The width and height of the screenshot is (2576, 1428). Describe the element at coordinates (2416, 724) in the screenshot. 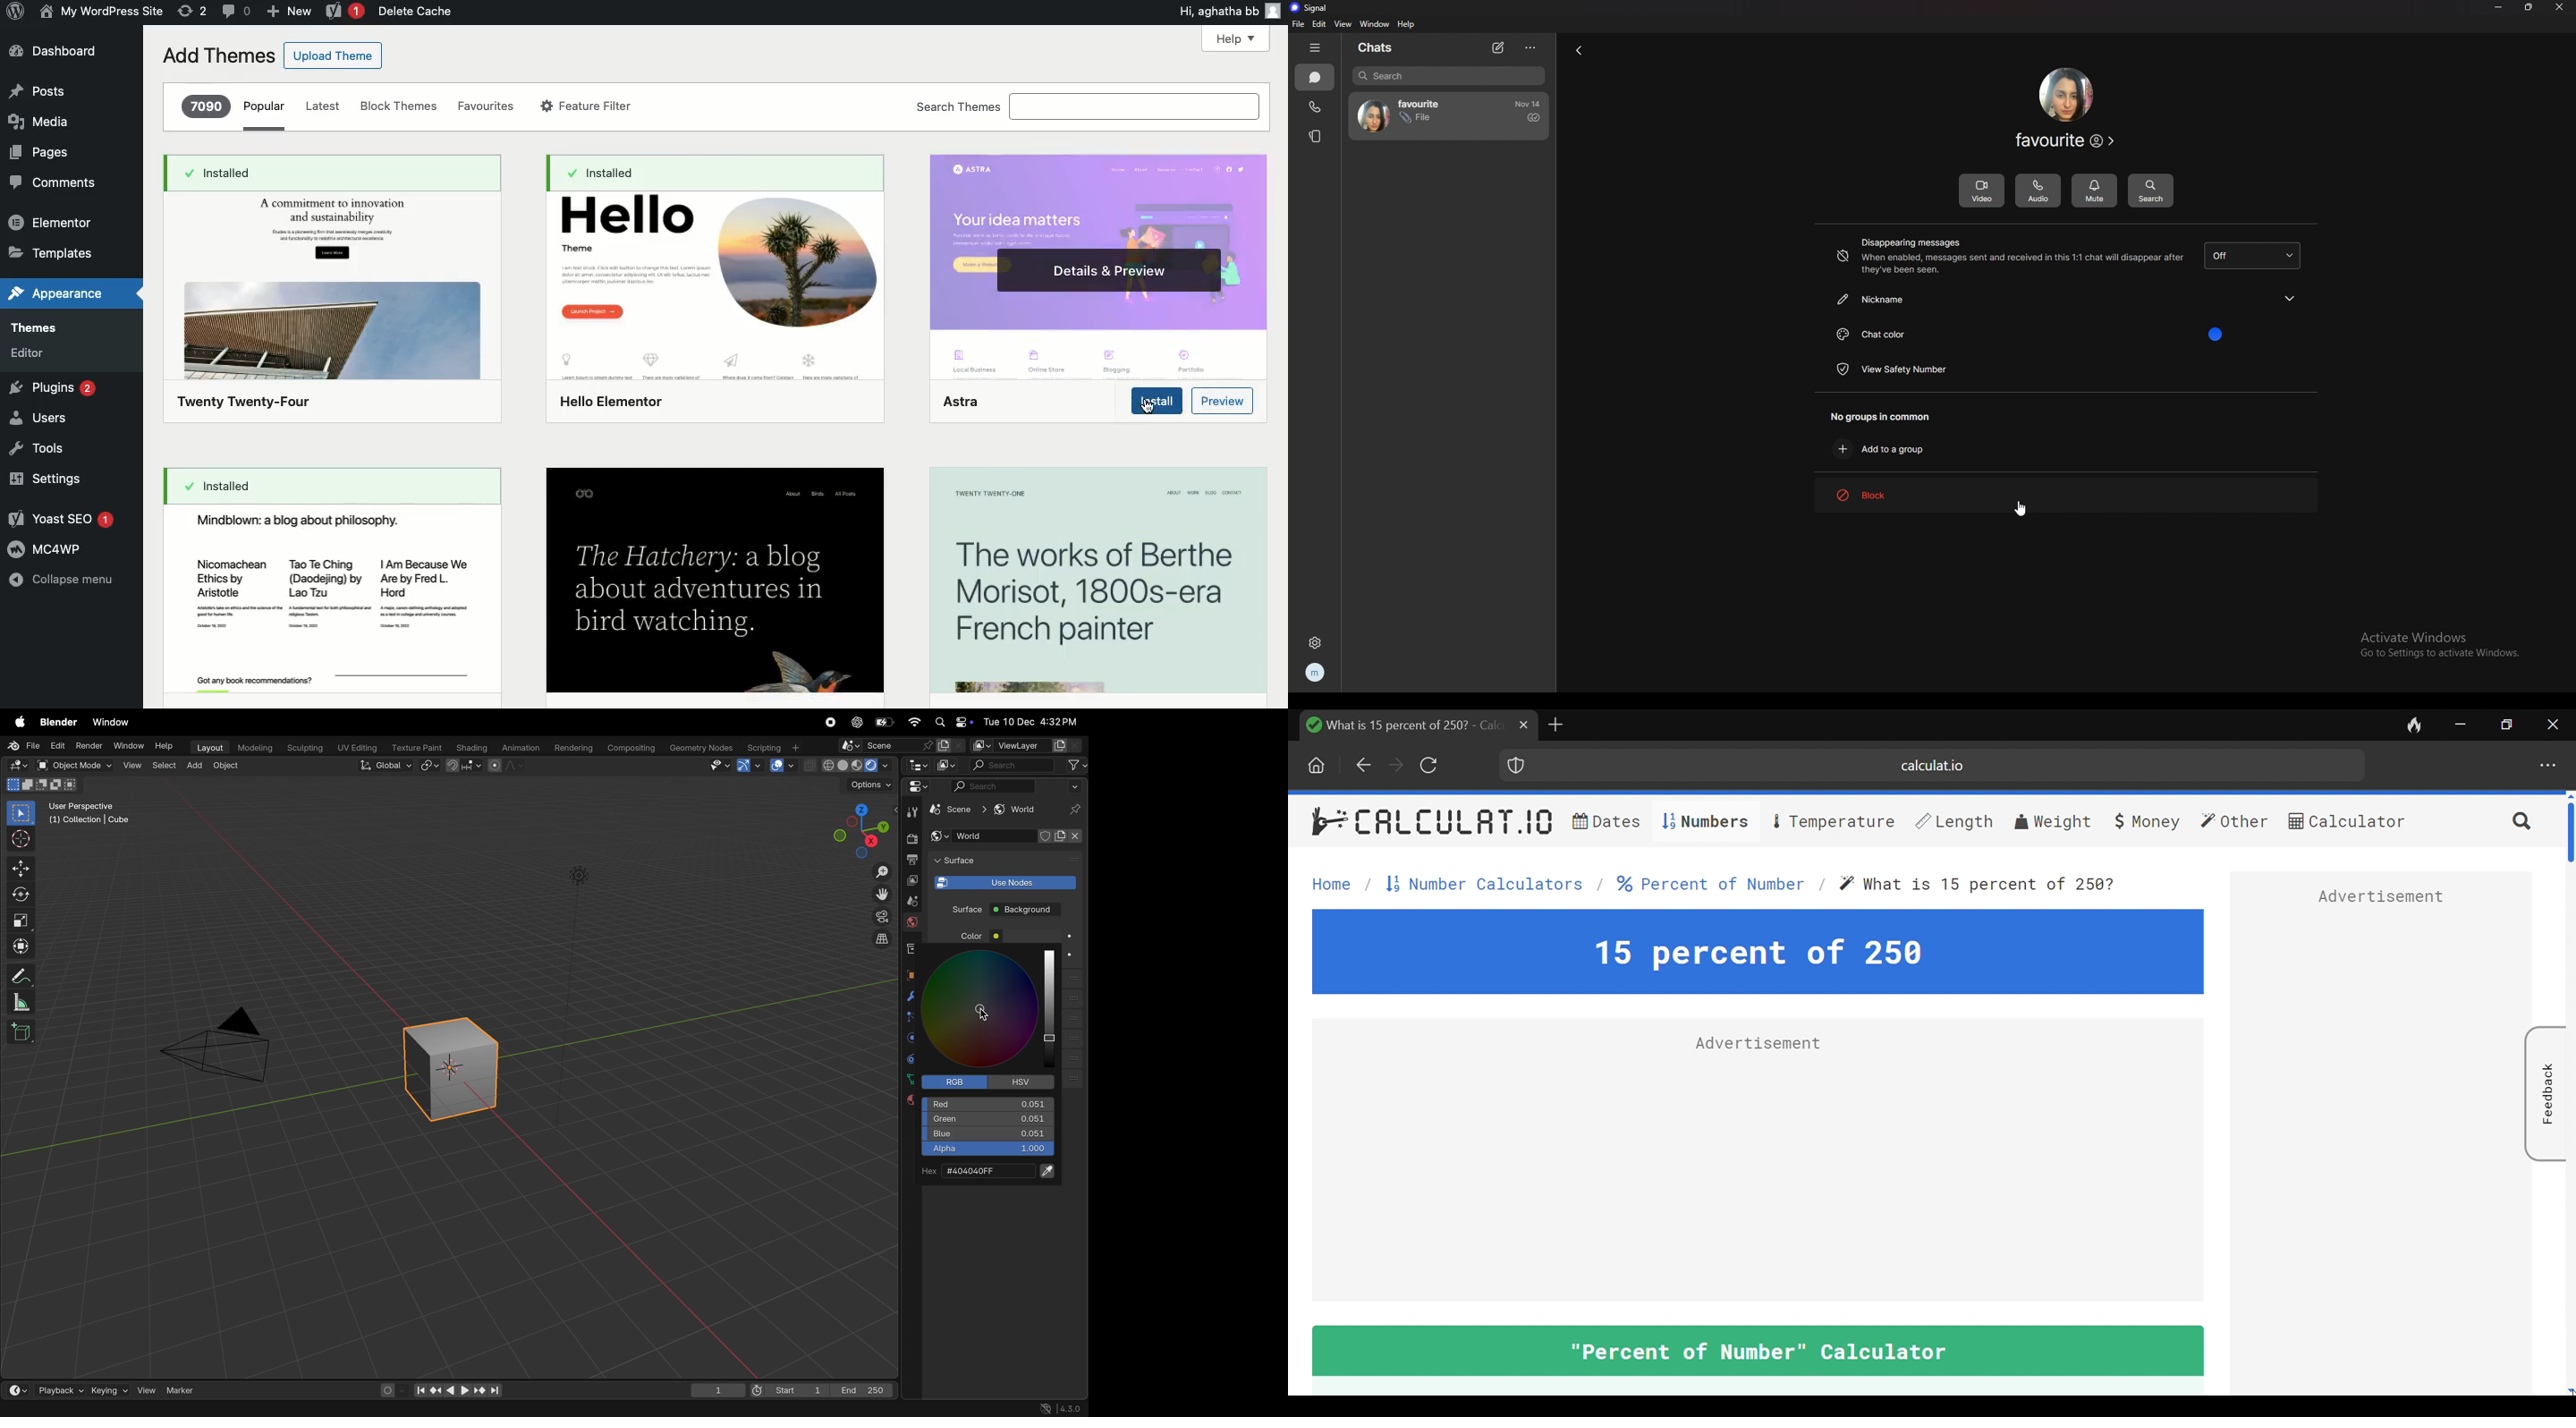

I see `Leave no trace` at that location.